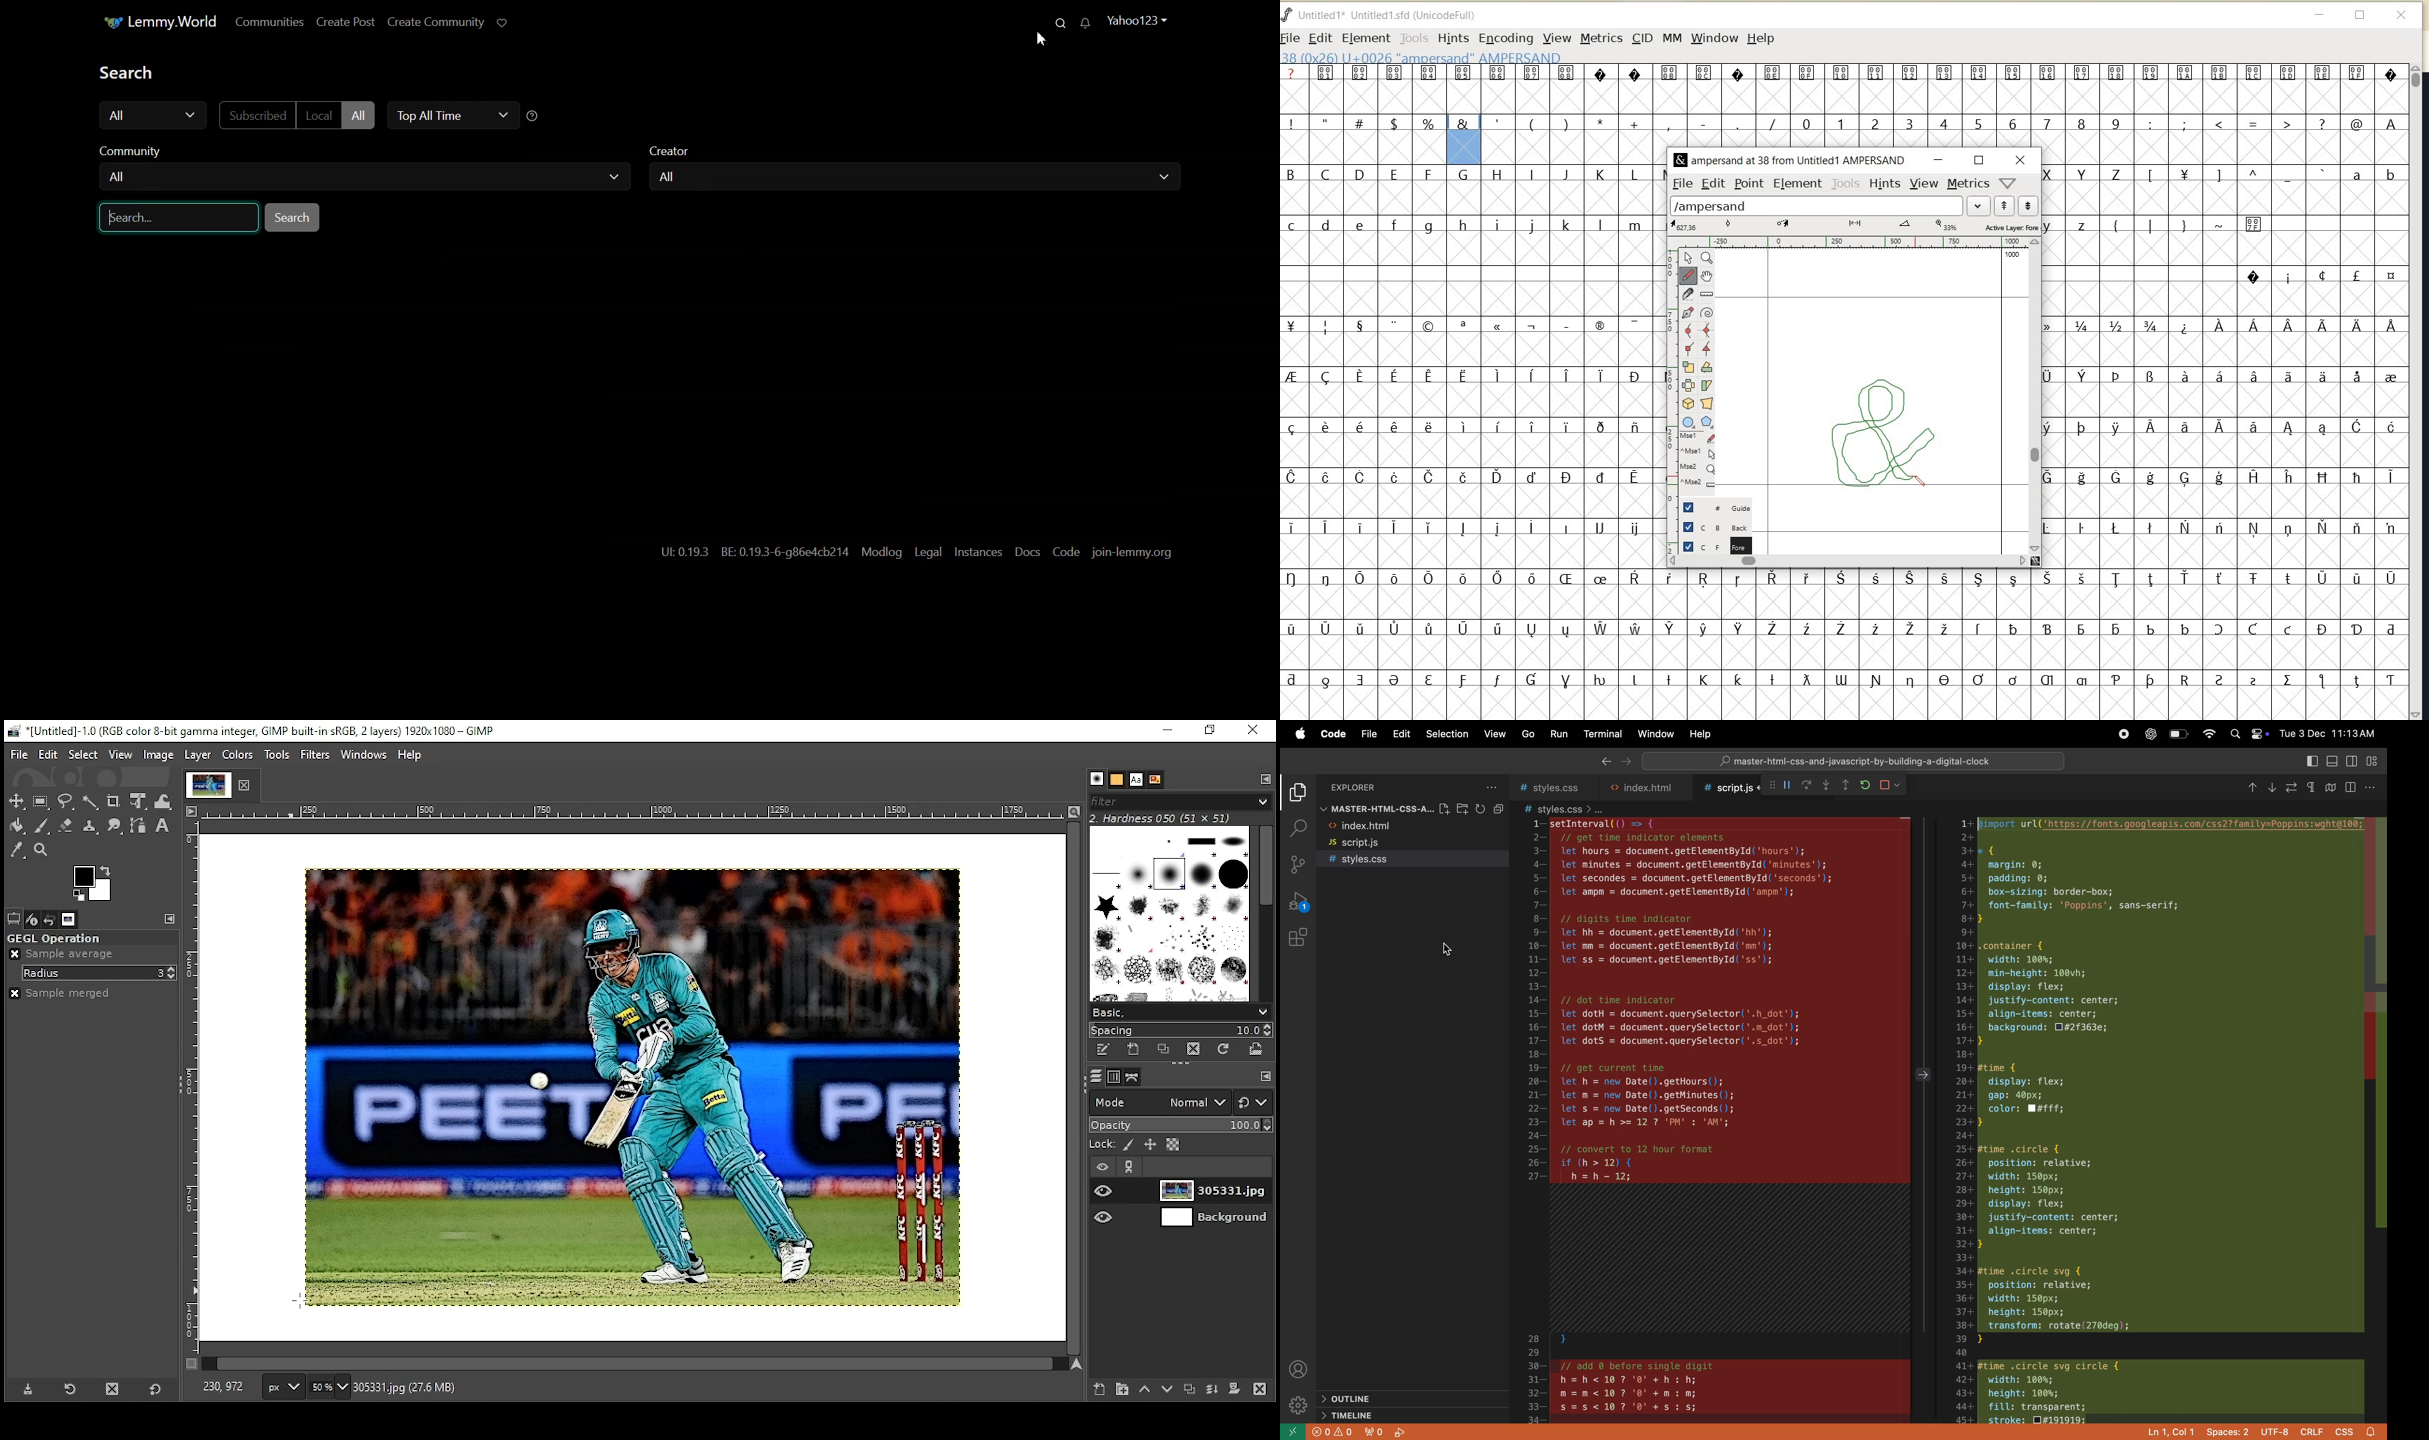  Describe the element at coordinates (2031, 637) in the screenshot. I see `glyph characters` at that location.